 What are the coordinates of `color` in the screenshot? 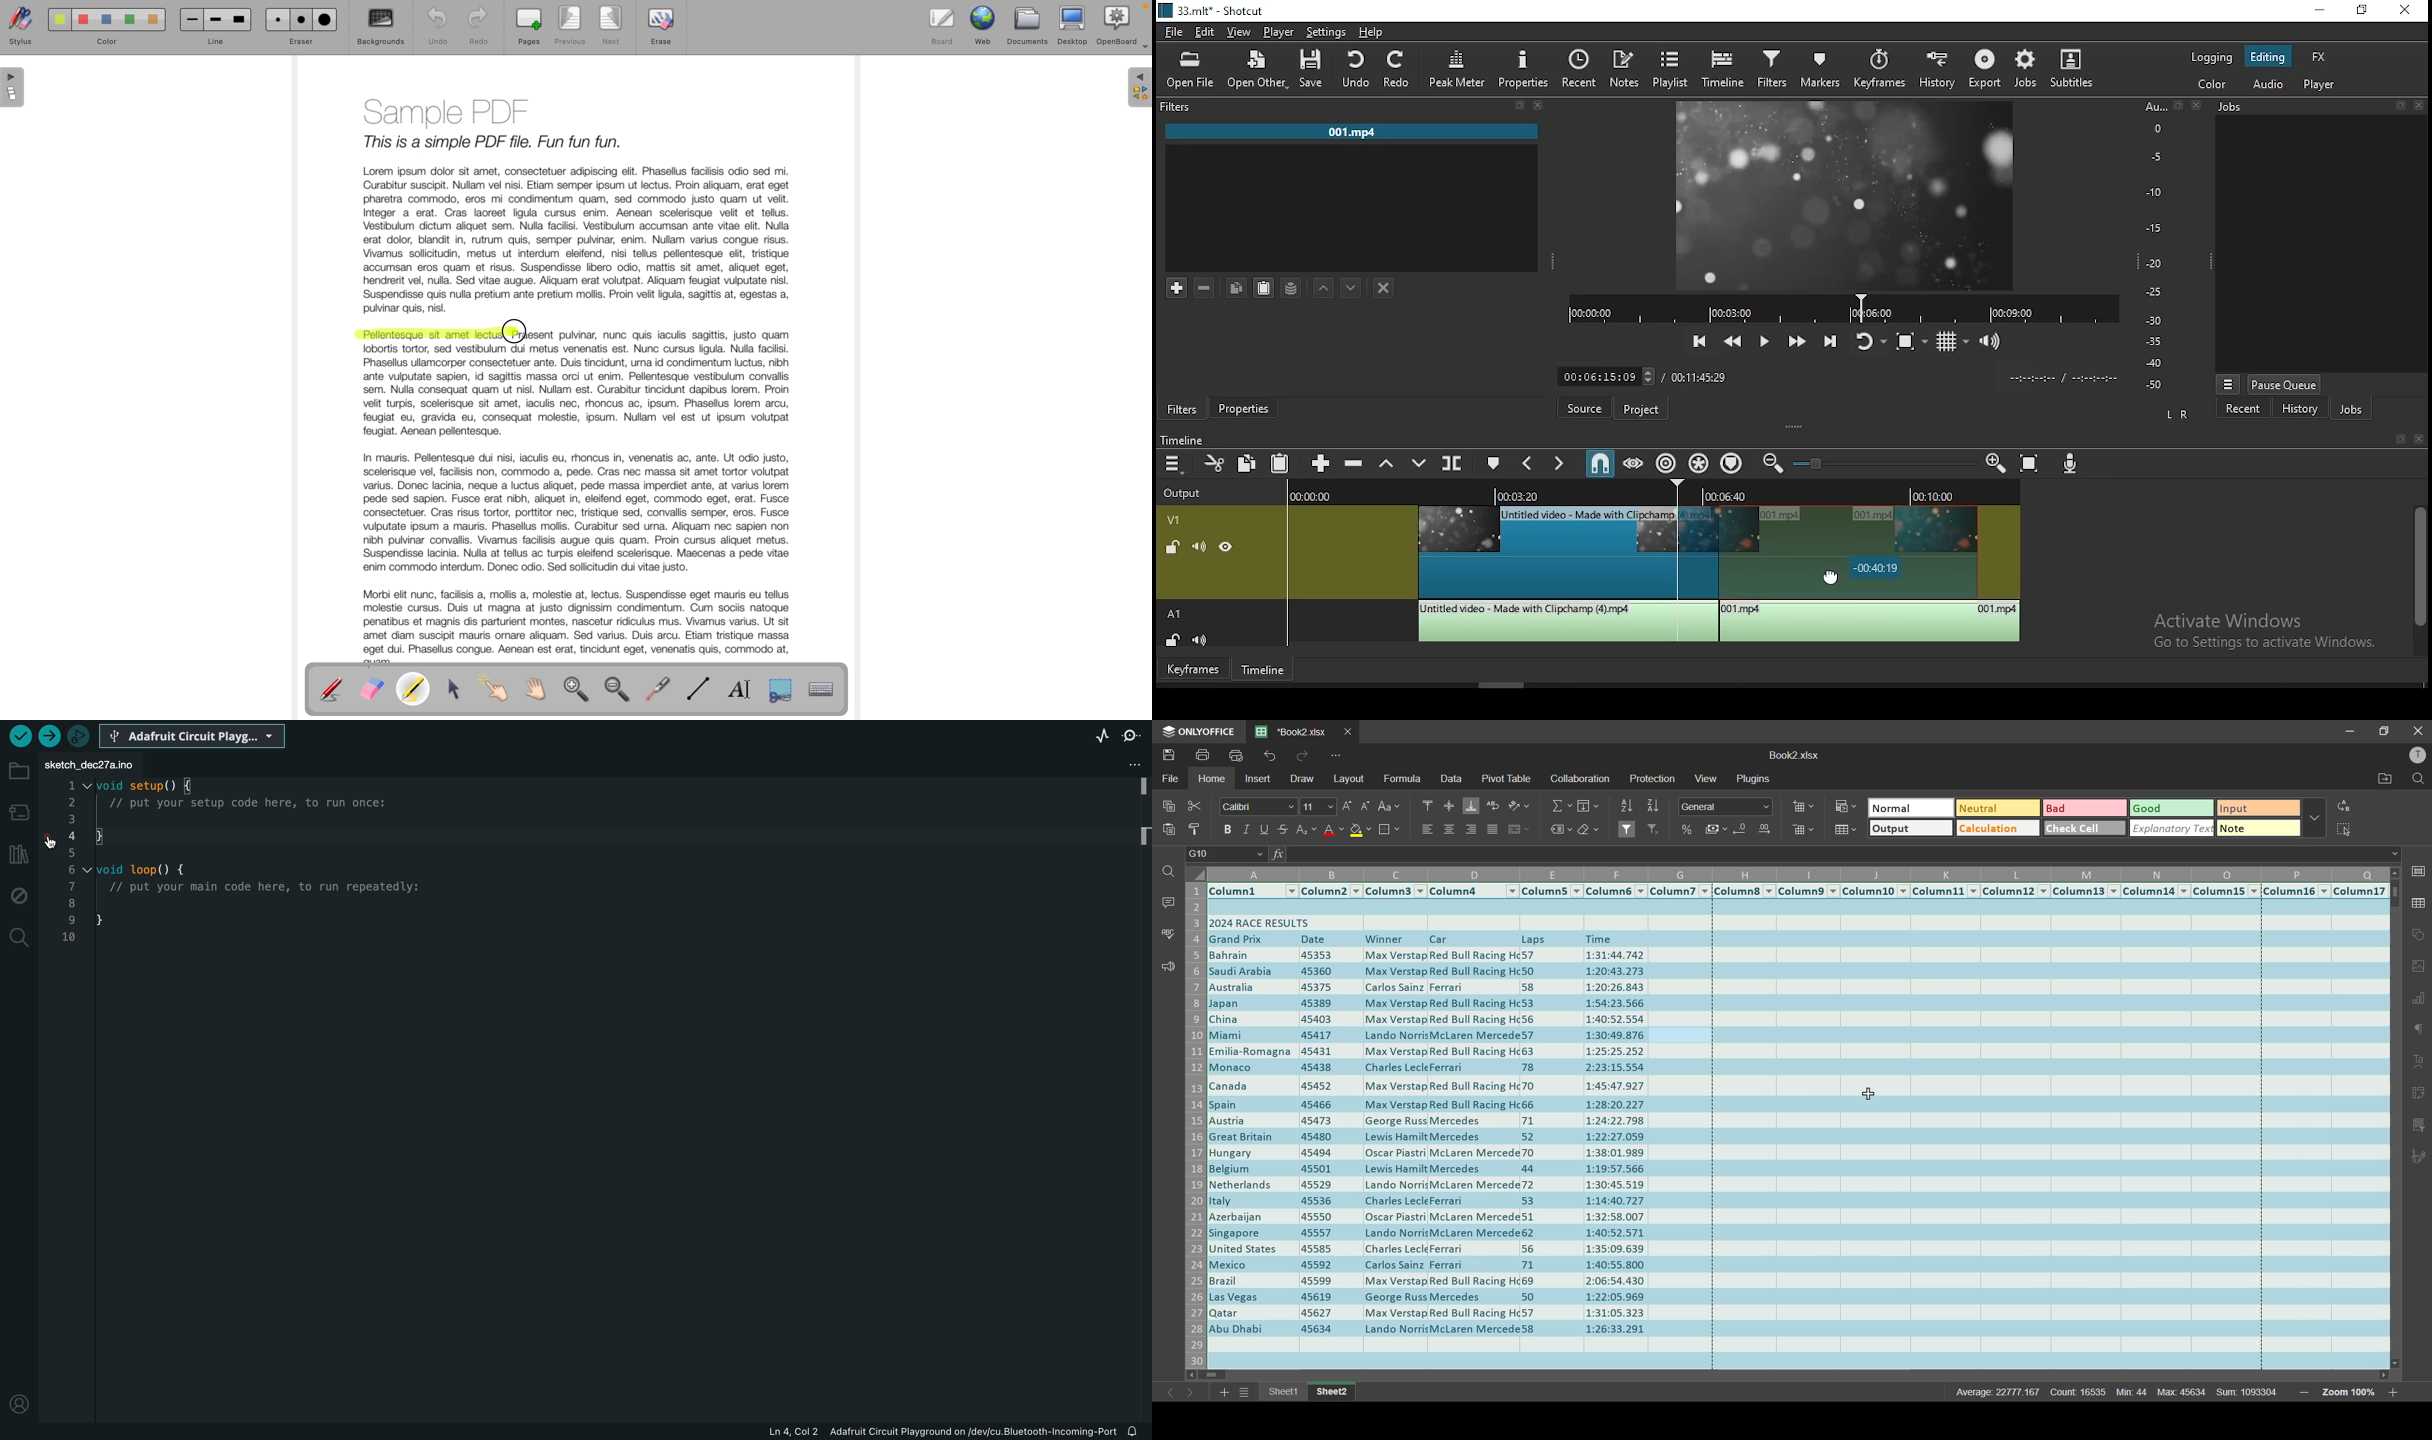 It's located at (2213, 83).